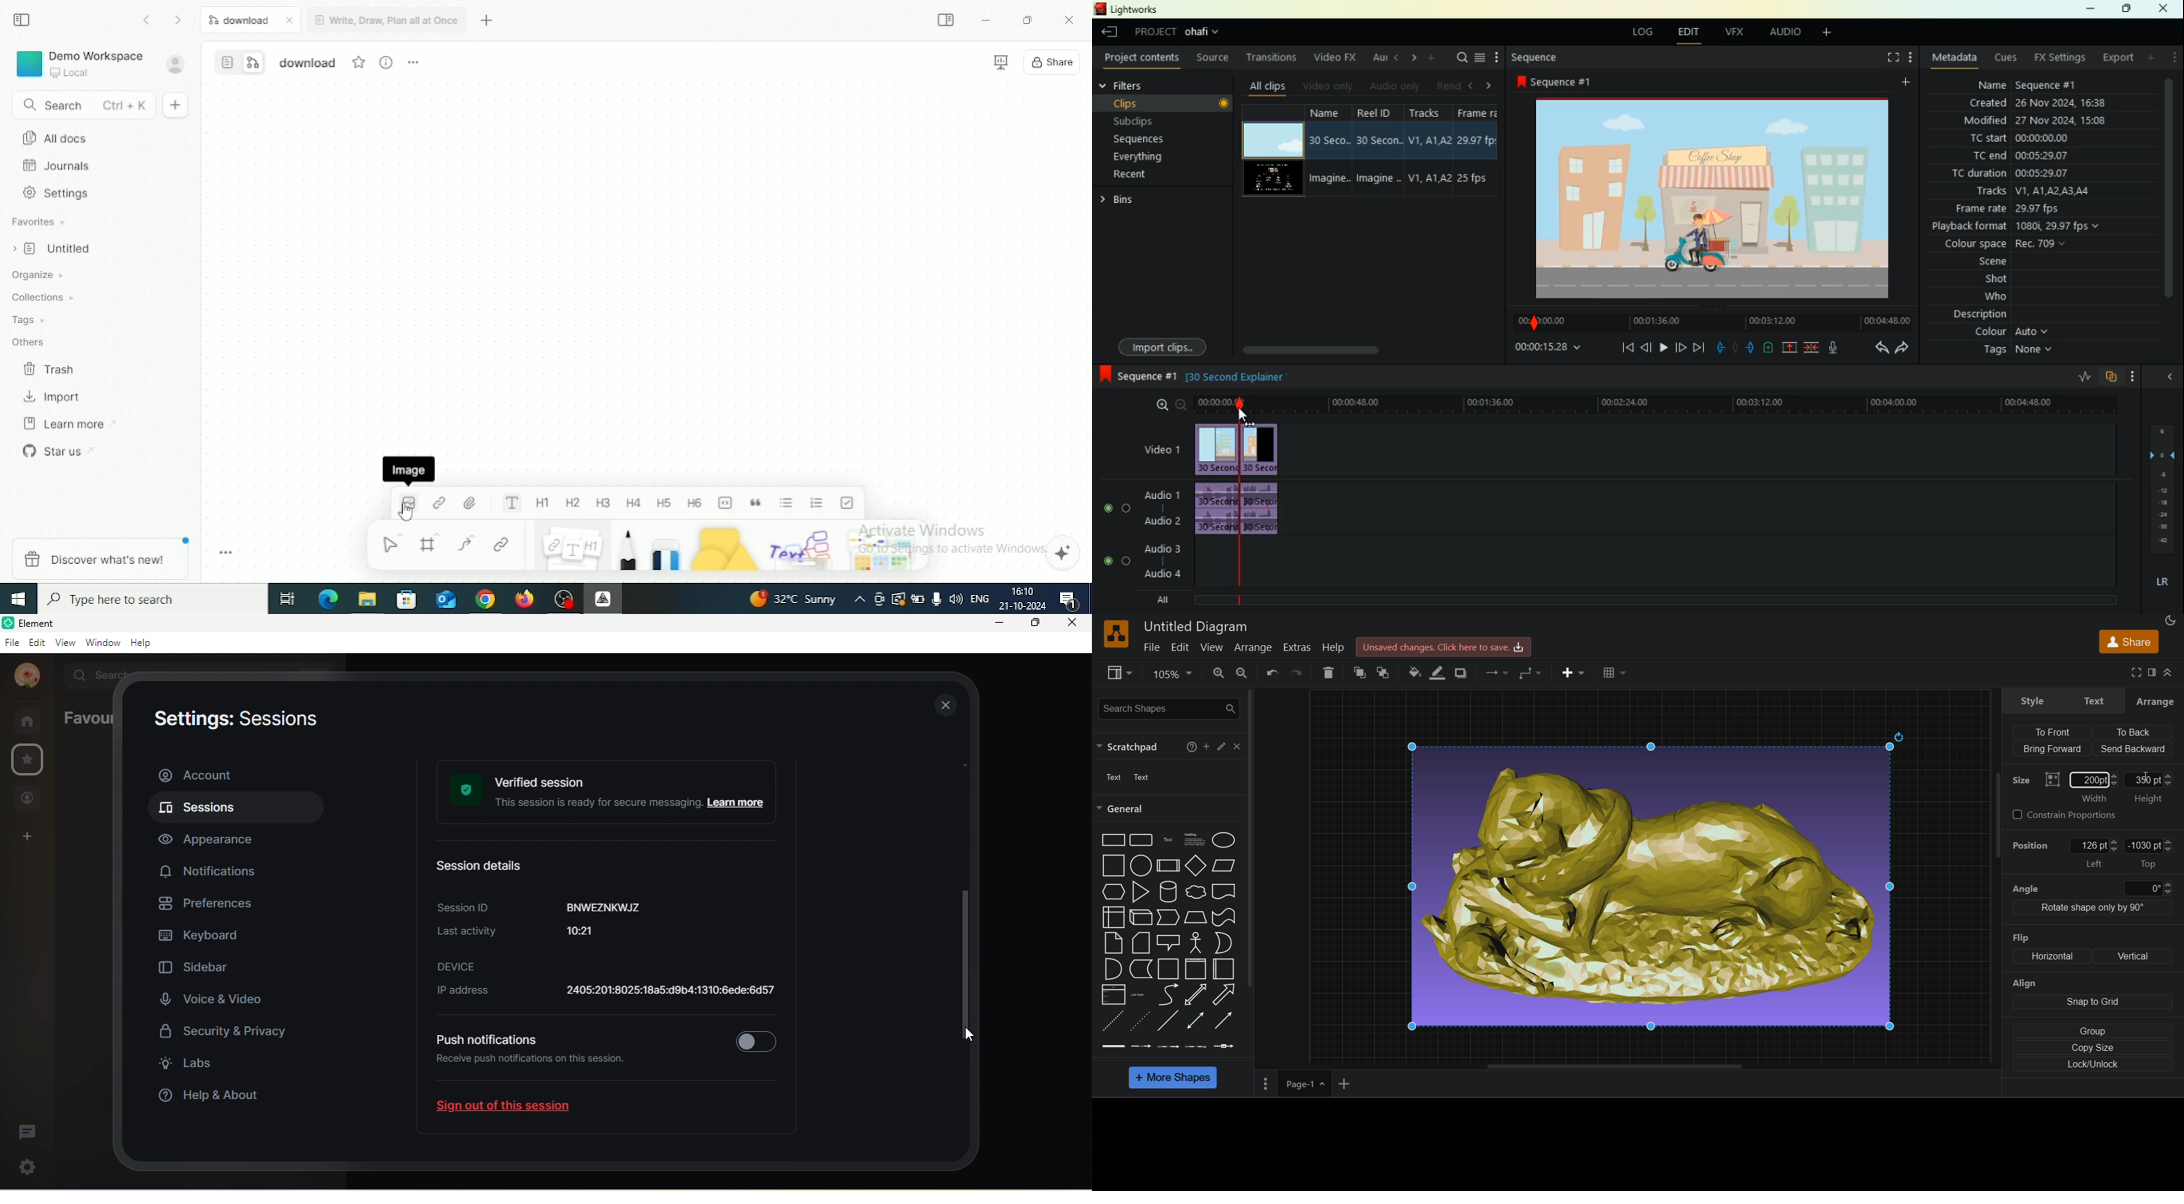  Describe the element at coordinates (1994, 86) in the screenshot. I see `name` at that location.